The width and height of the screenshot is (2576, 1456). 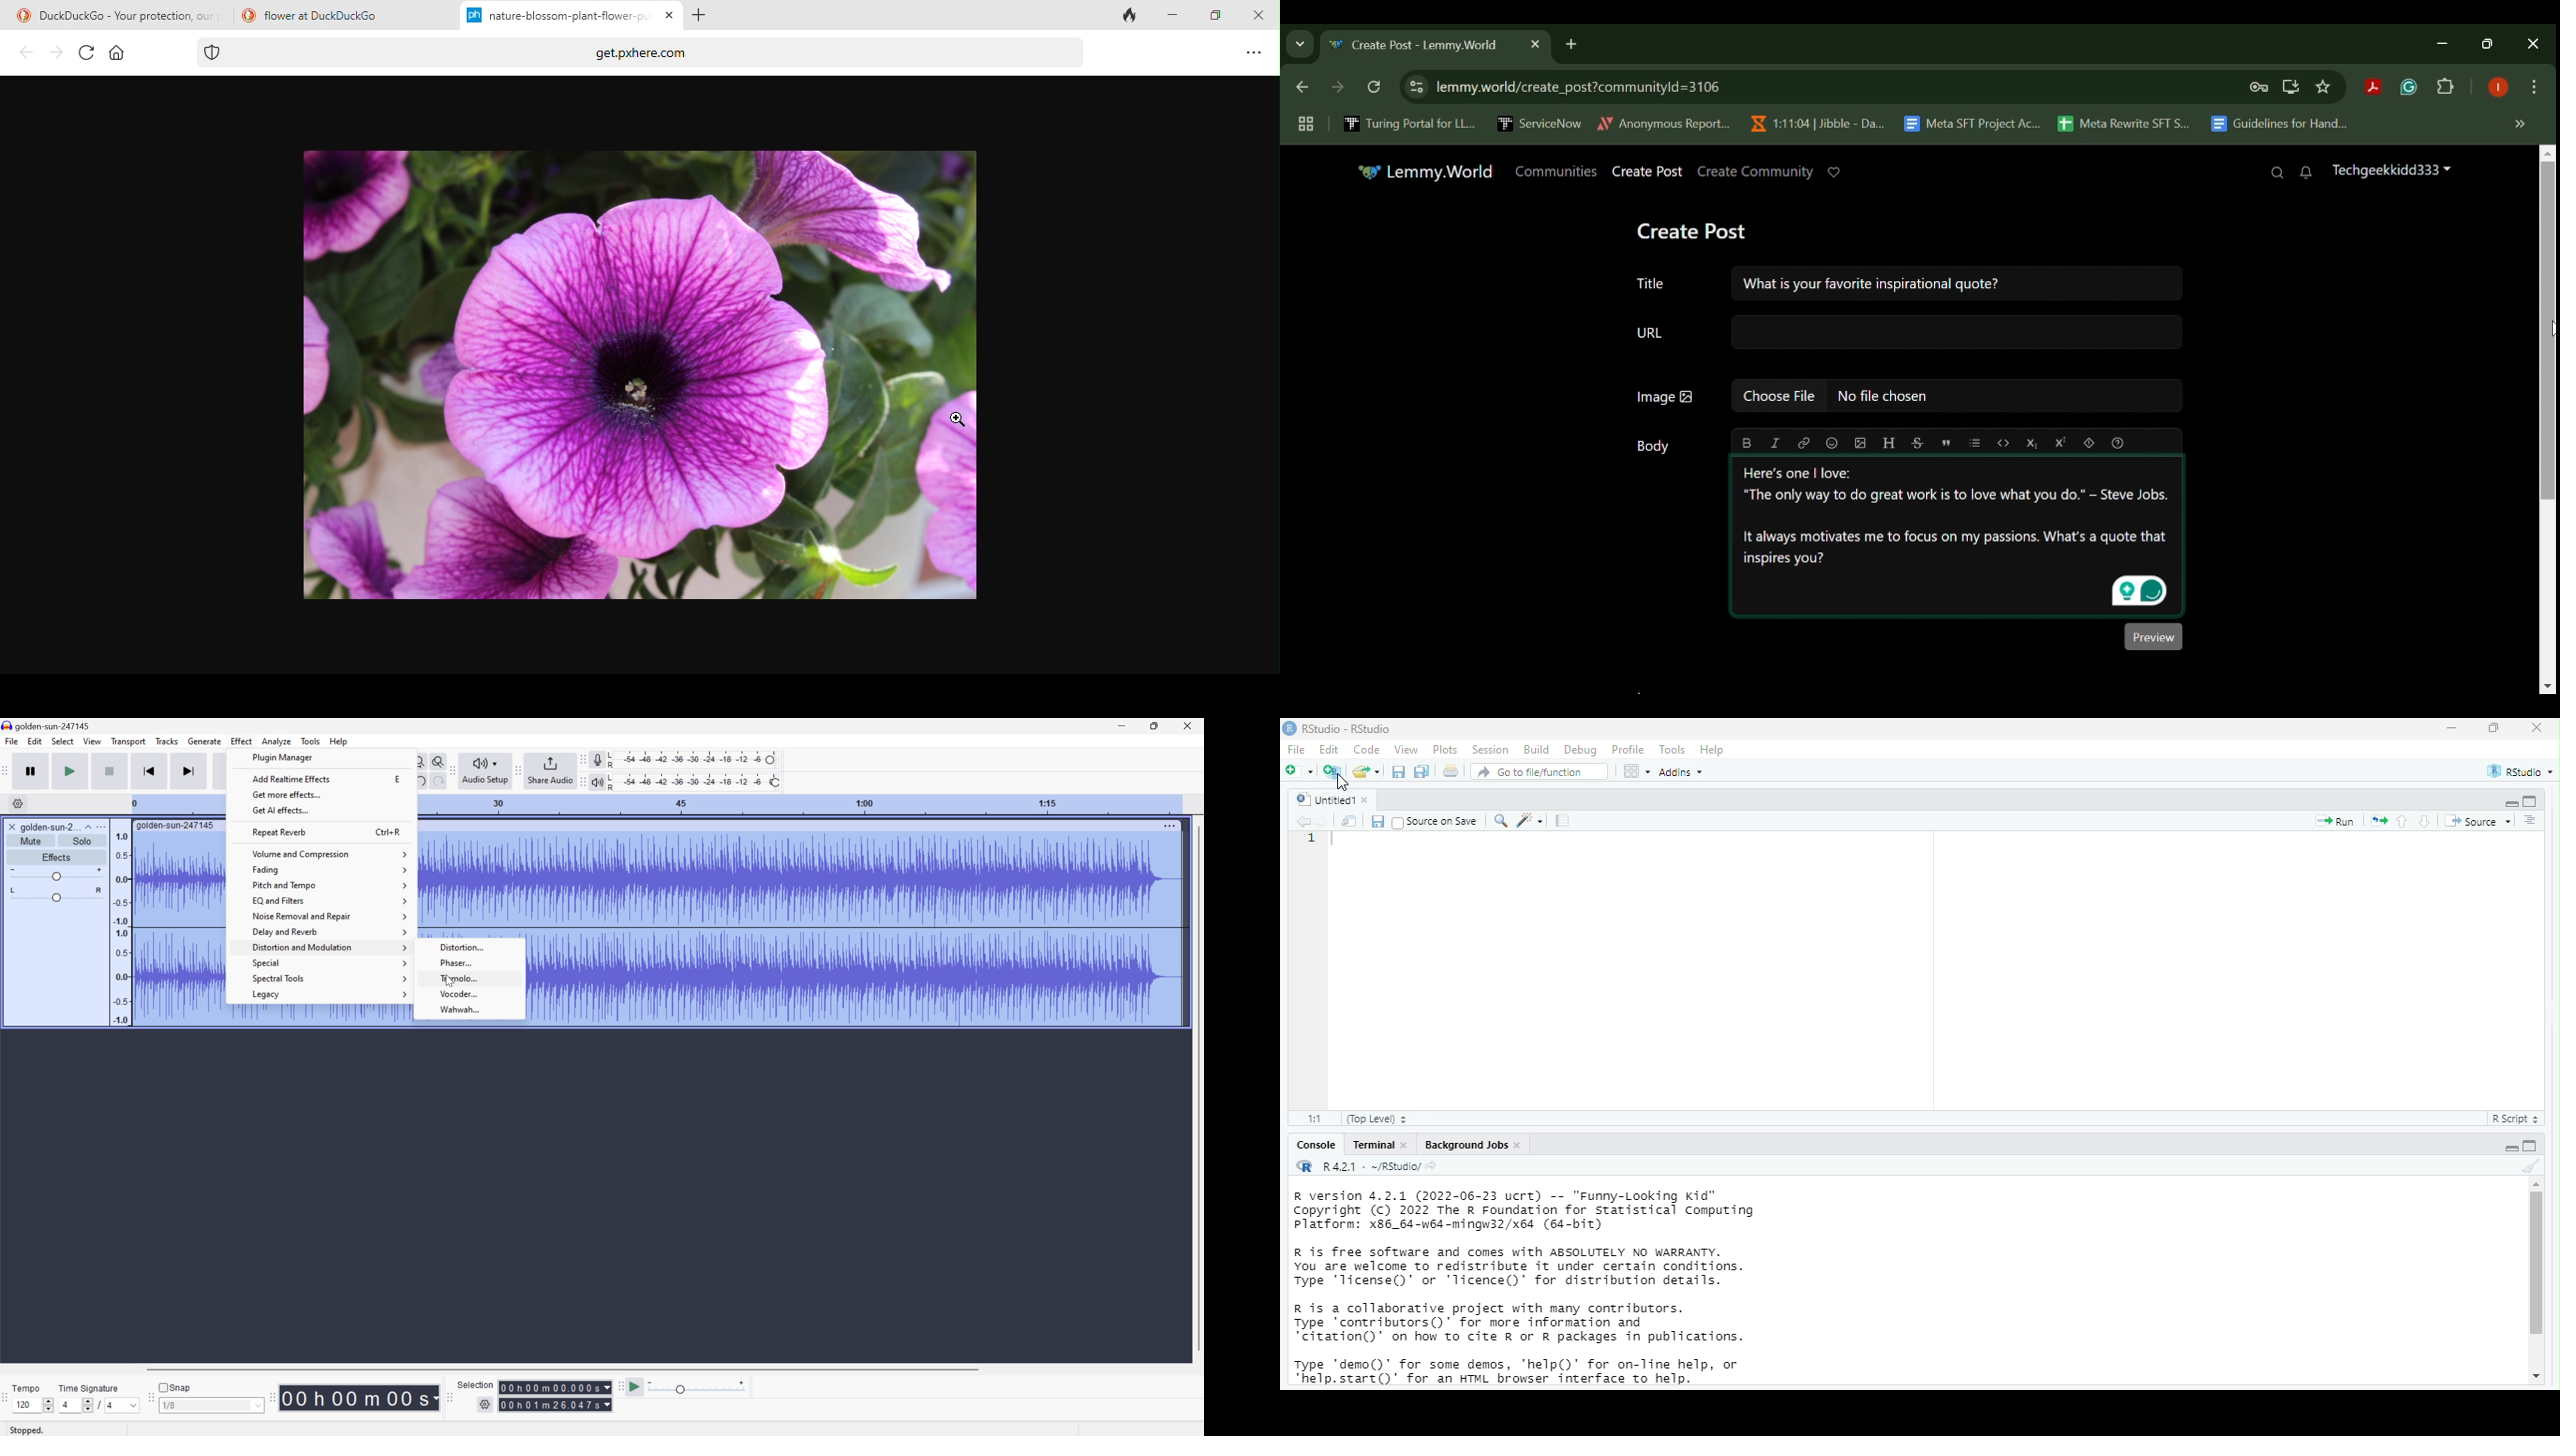 What do you see at coordinates (1540, 1210) in the screenshot?
I see `description of version of R` at bounding box center [1540, 1210].